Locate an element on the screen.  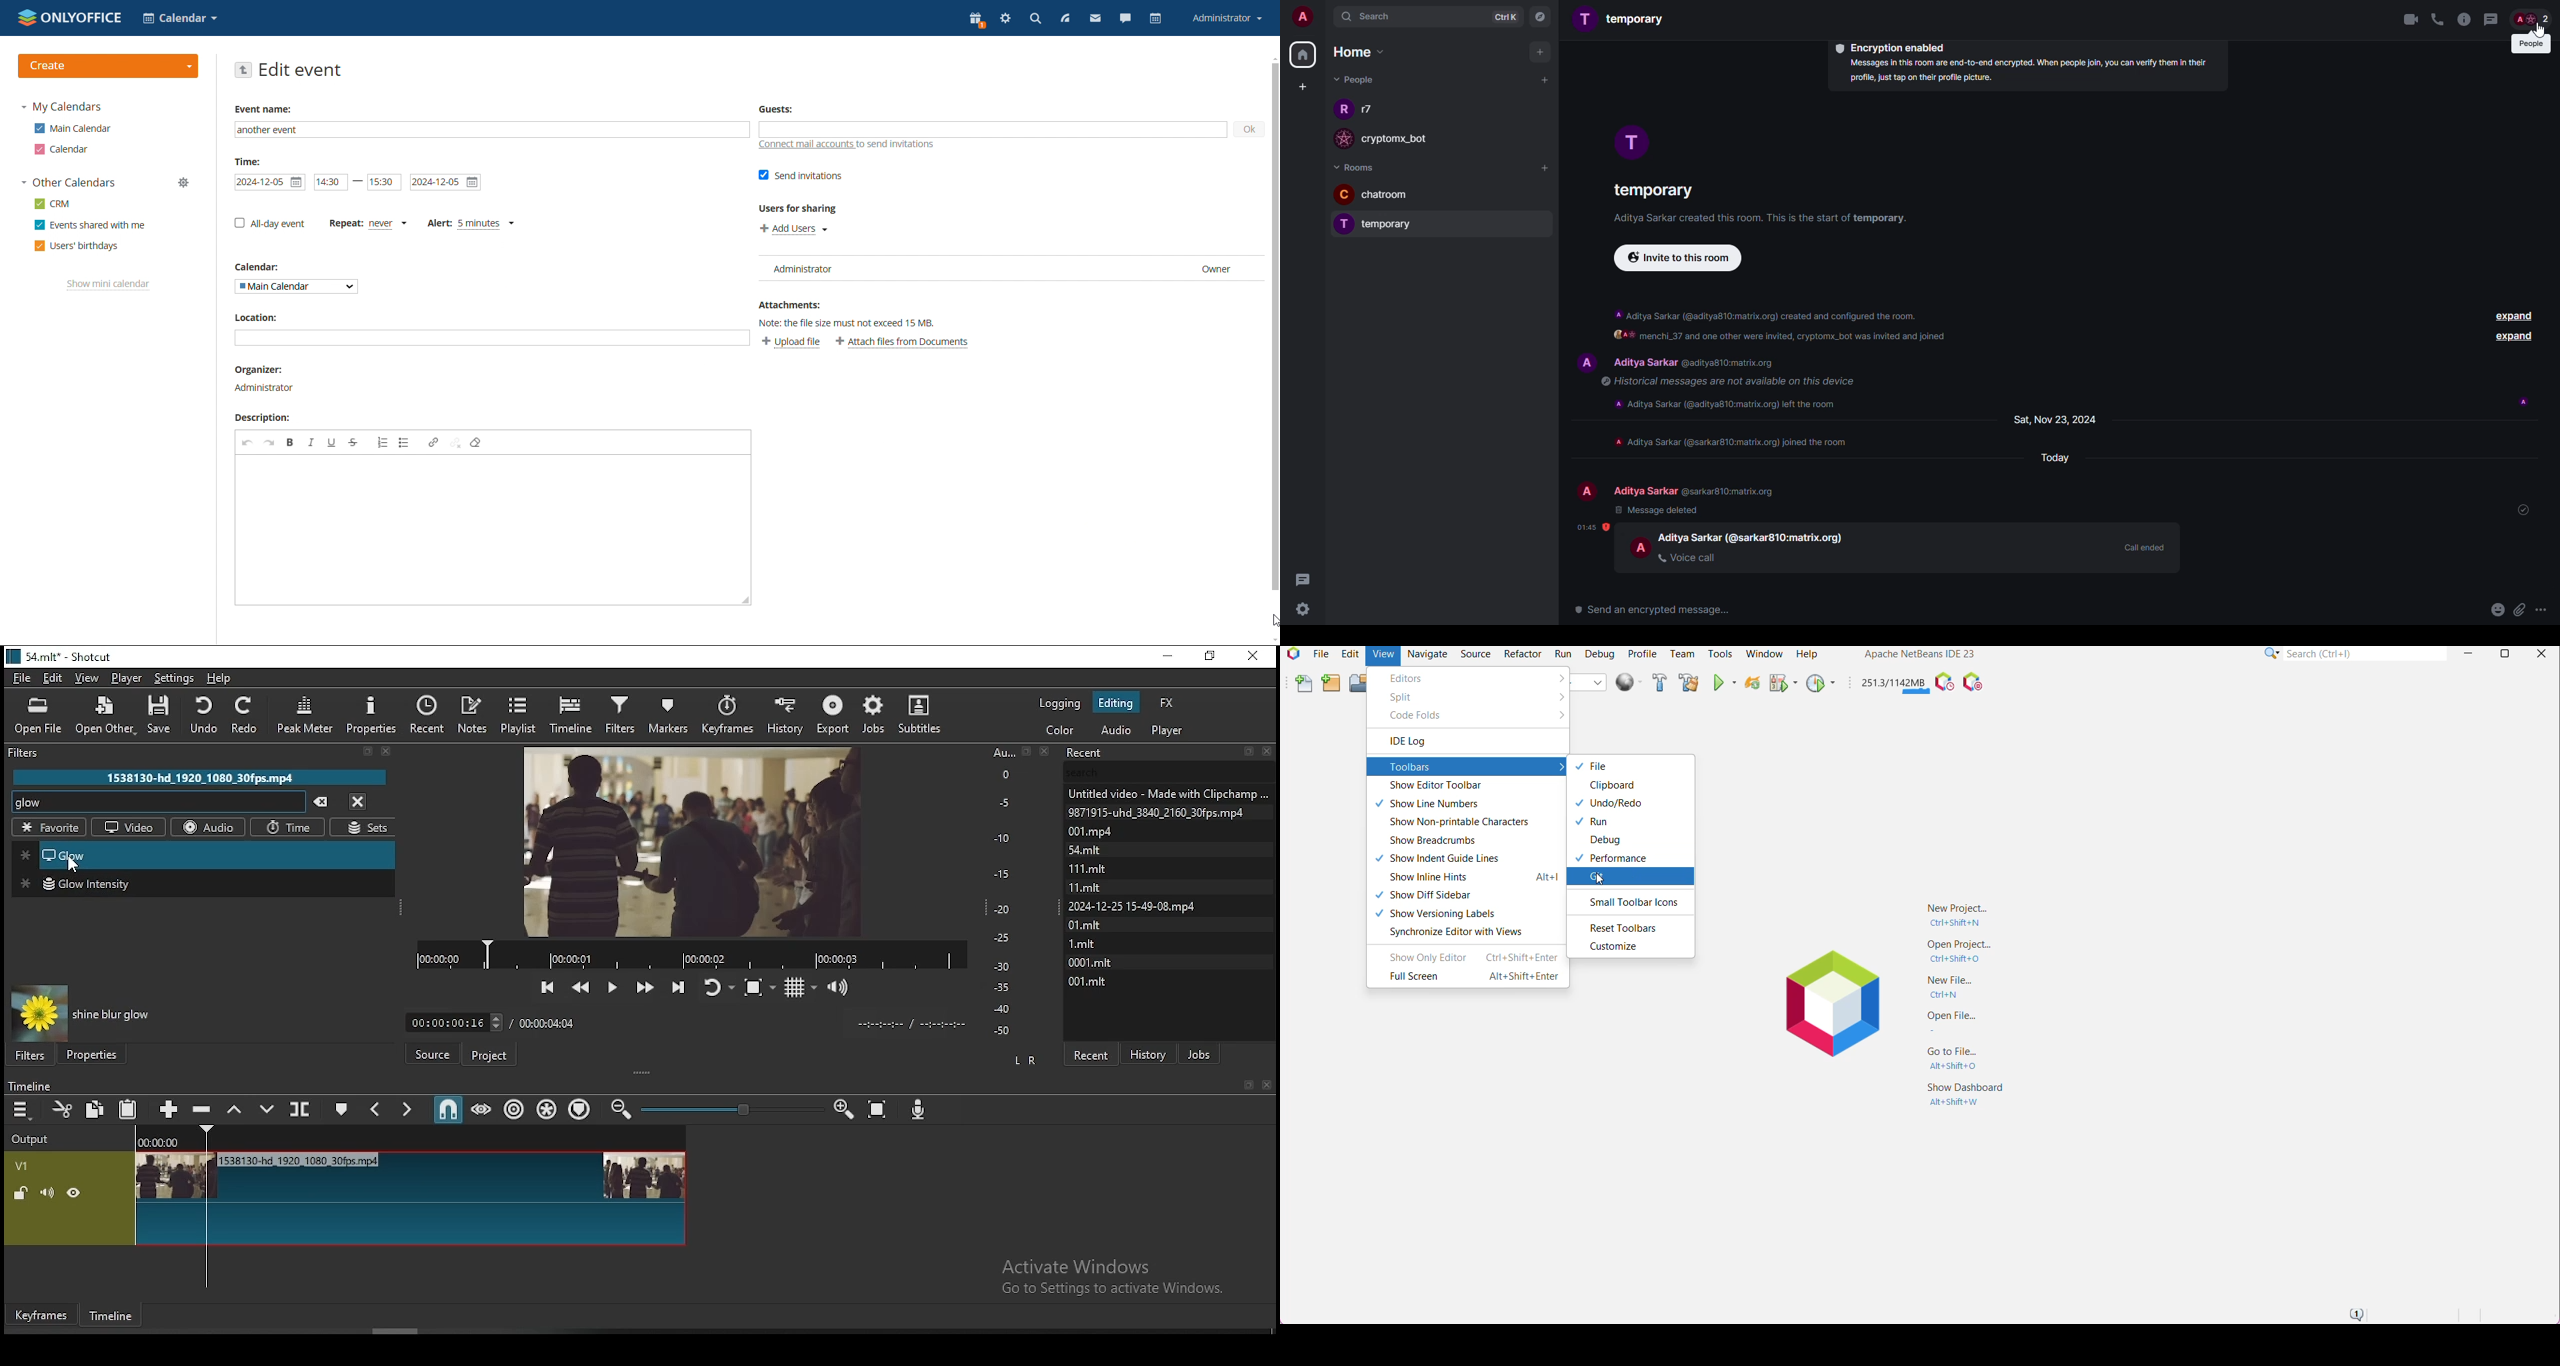
recent is located at coordinates (1090, 1054).